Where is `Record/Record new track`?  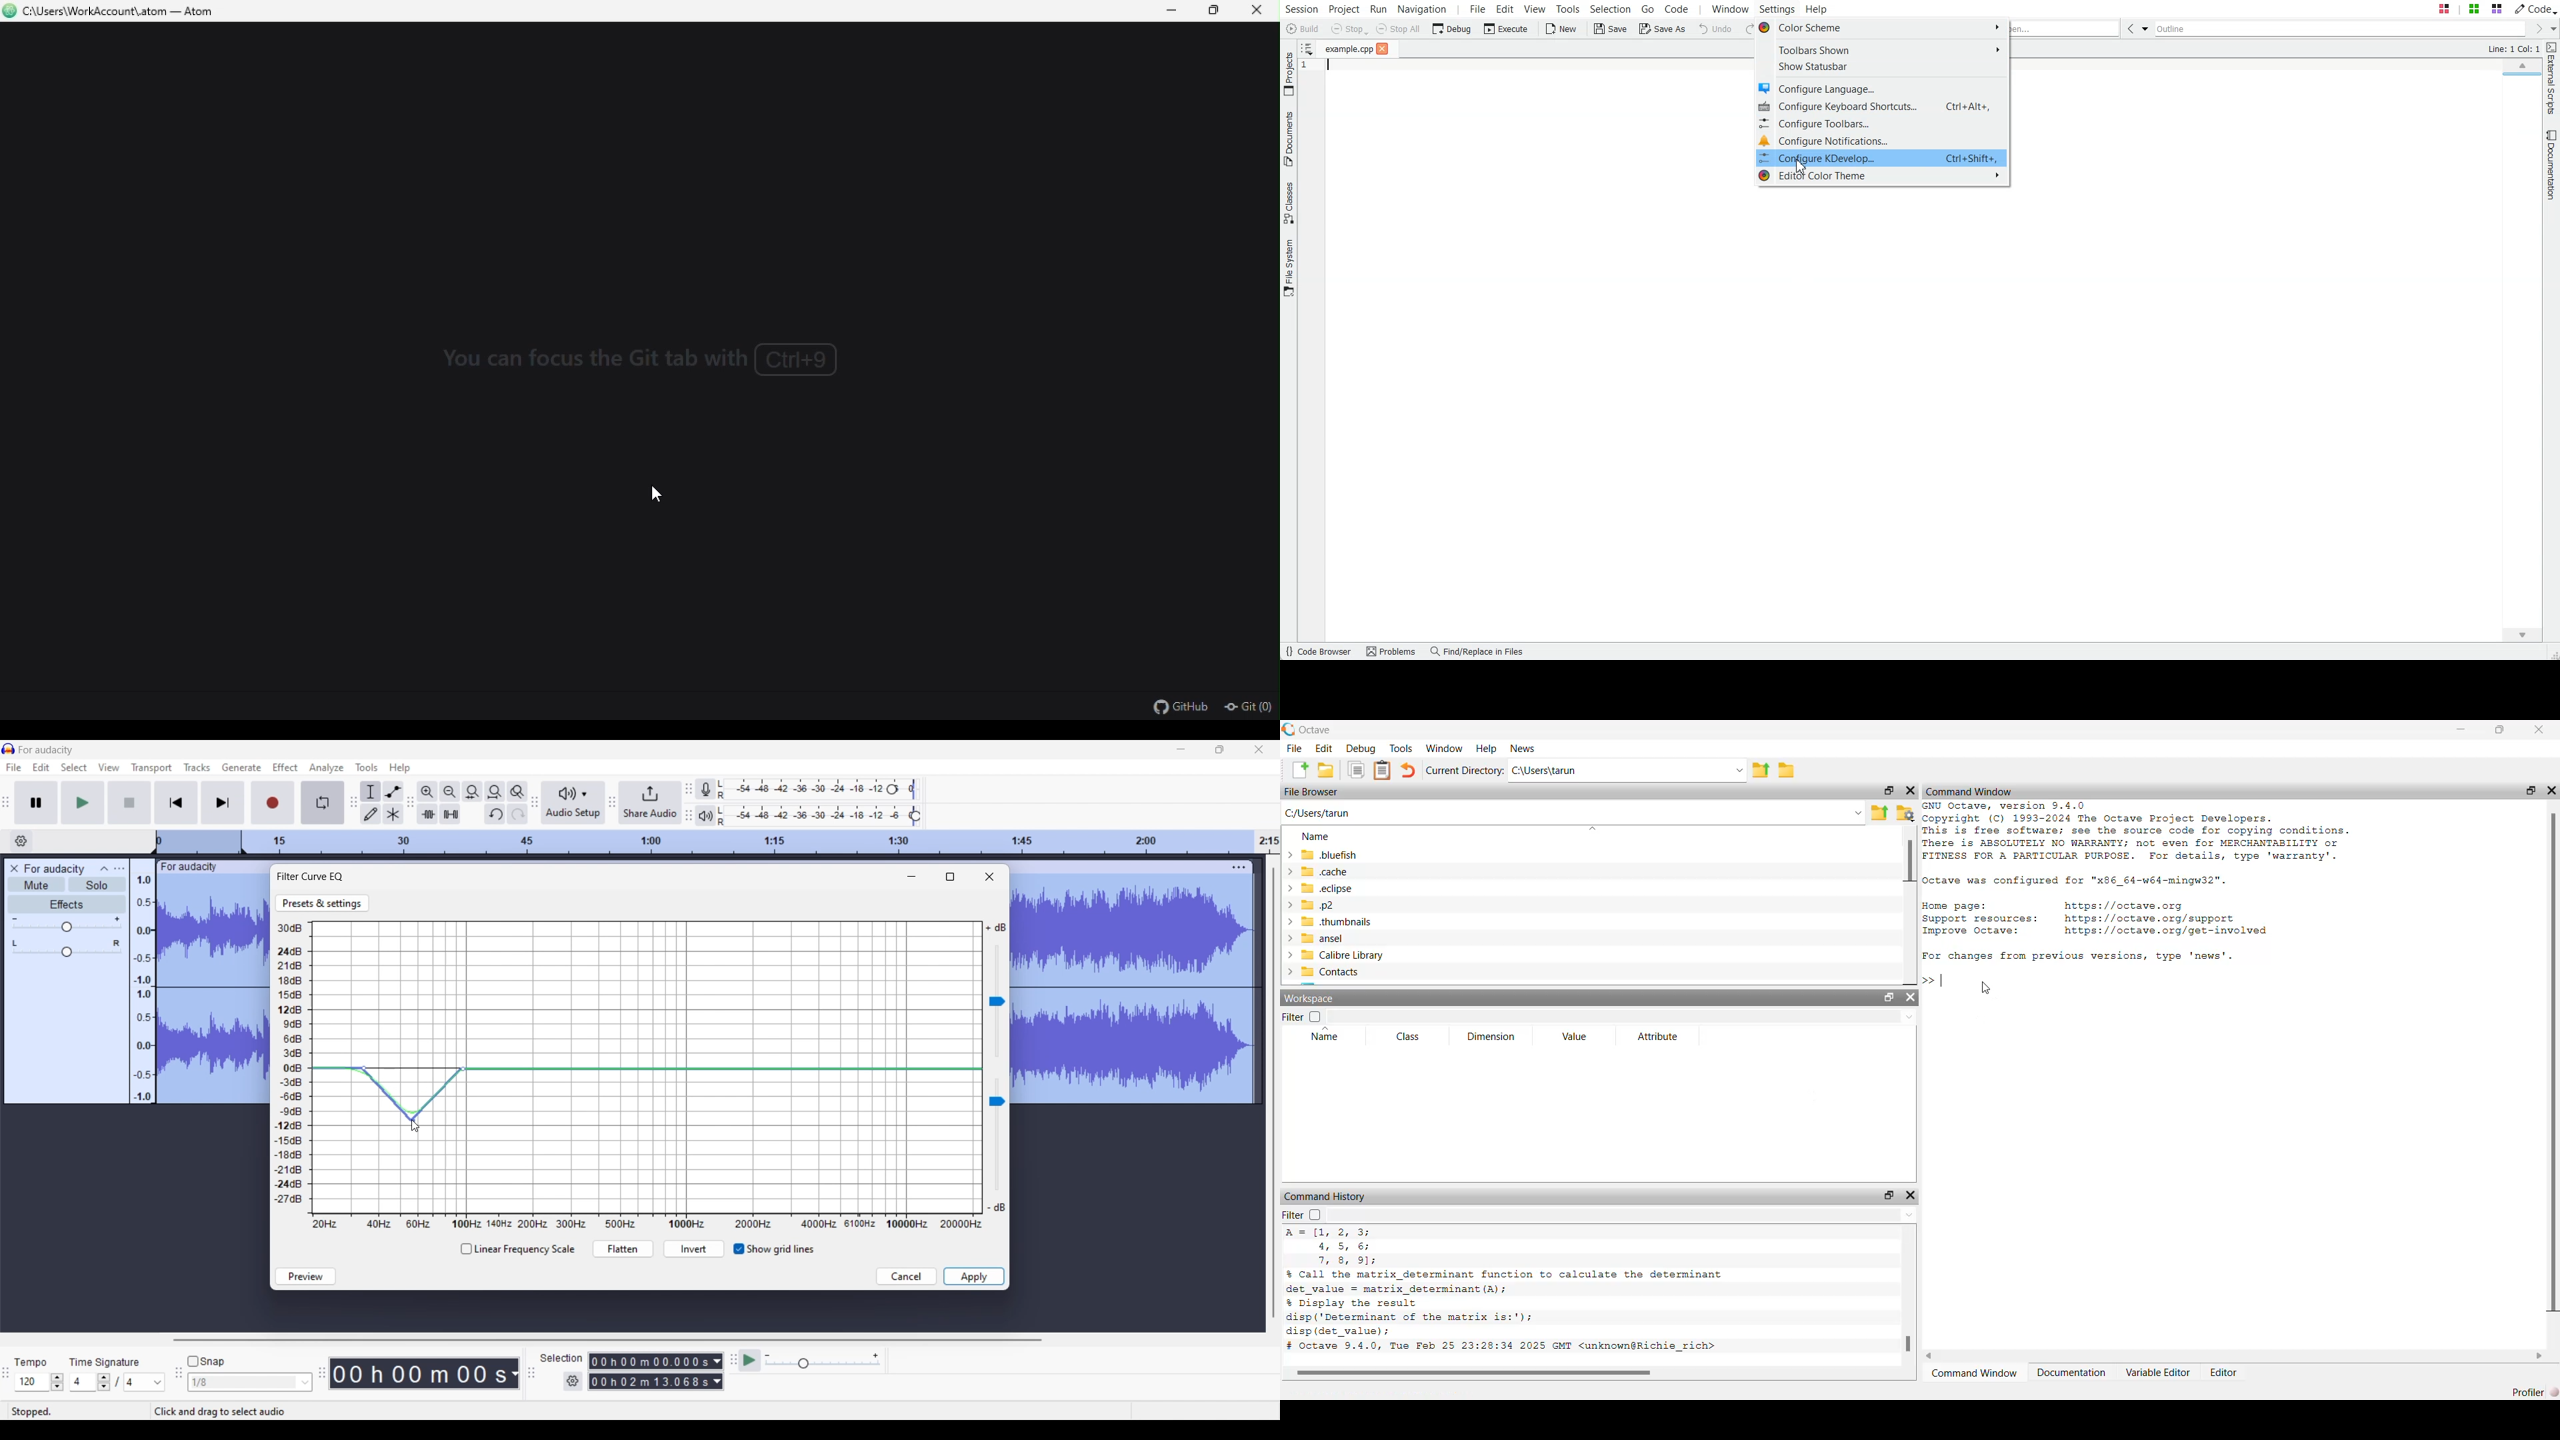 Record/Record new track is located at coordinates (277, 803).